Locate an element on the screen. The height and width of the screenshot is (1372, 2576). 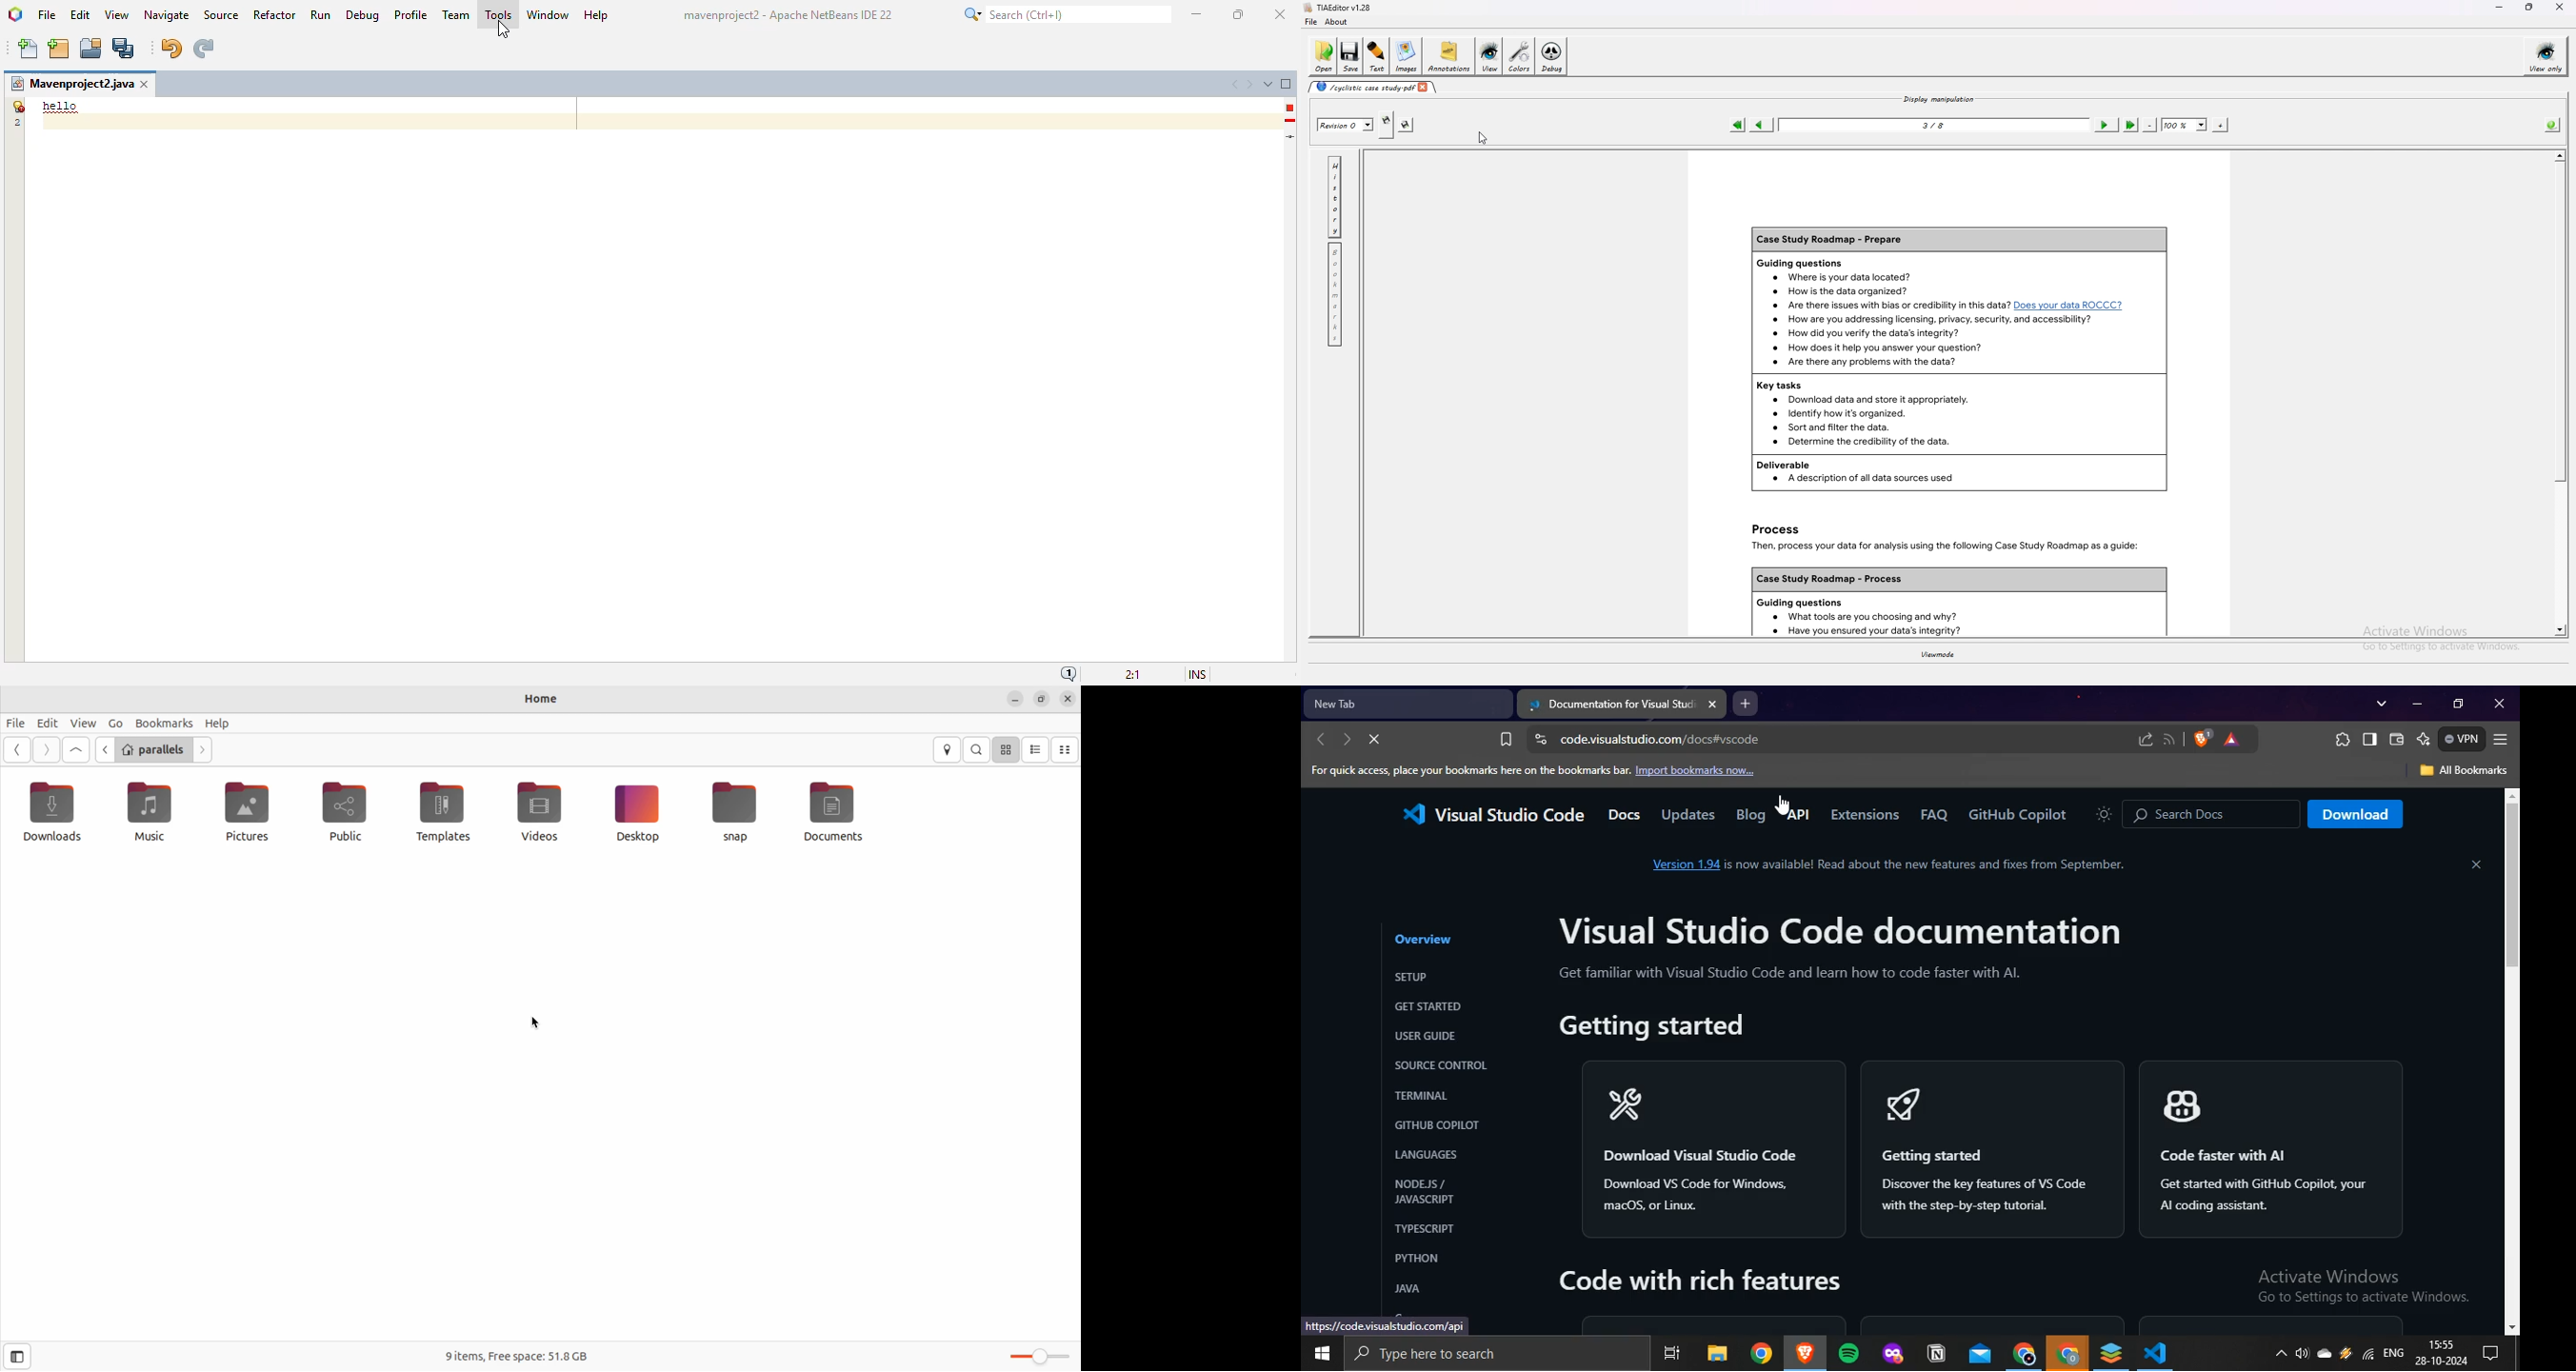
VScode is located at coordinates (2157, 1354).